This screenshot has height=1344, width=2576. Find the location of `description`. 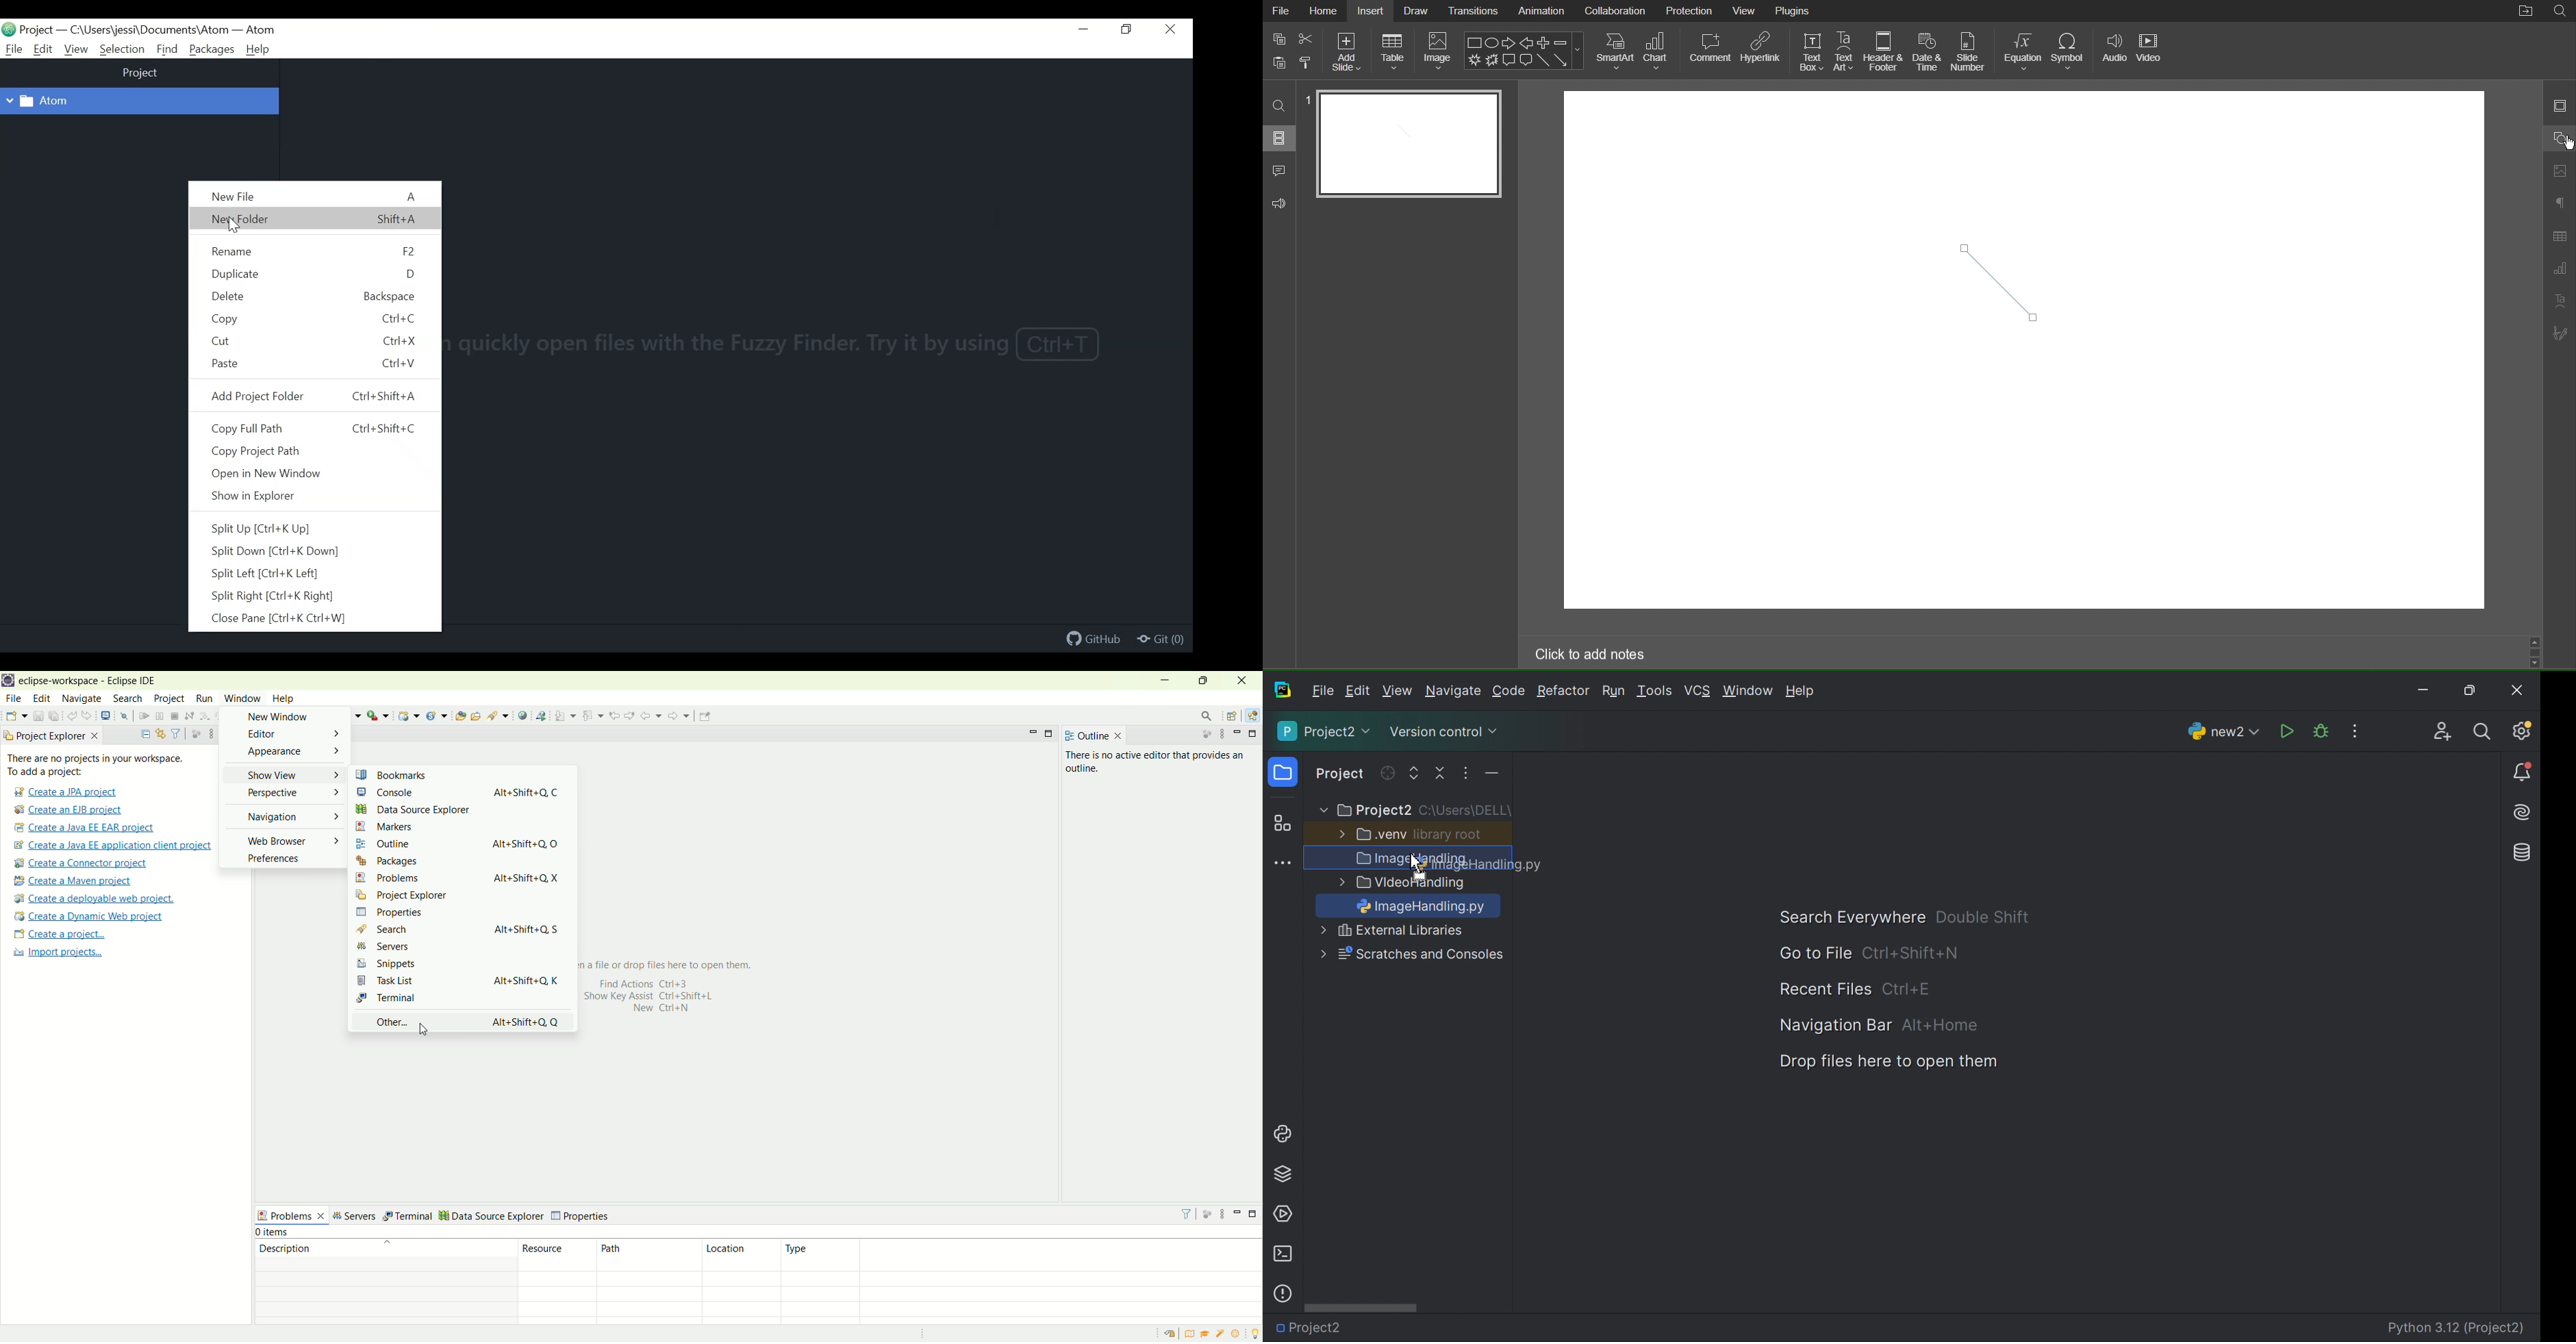

description is located at coordinates (384, 1247).